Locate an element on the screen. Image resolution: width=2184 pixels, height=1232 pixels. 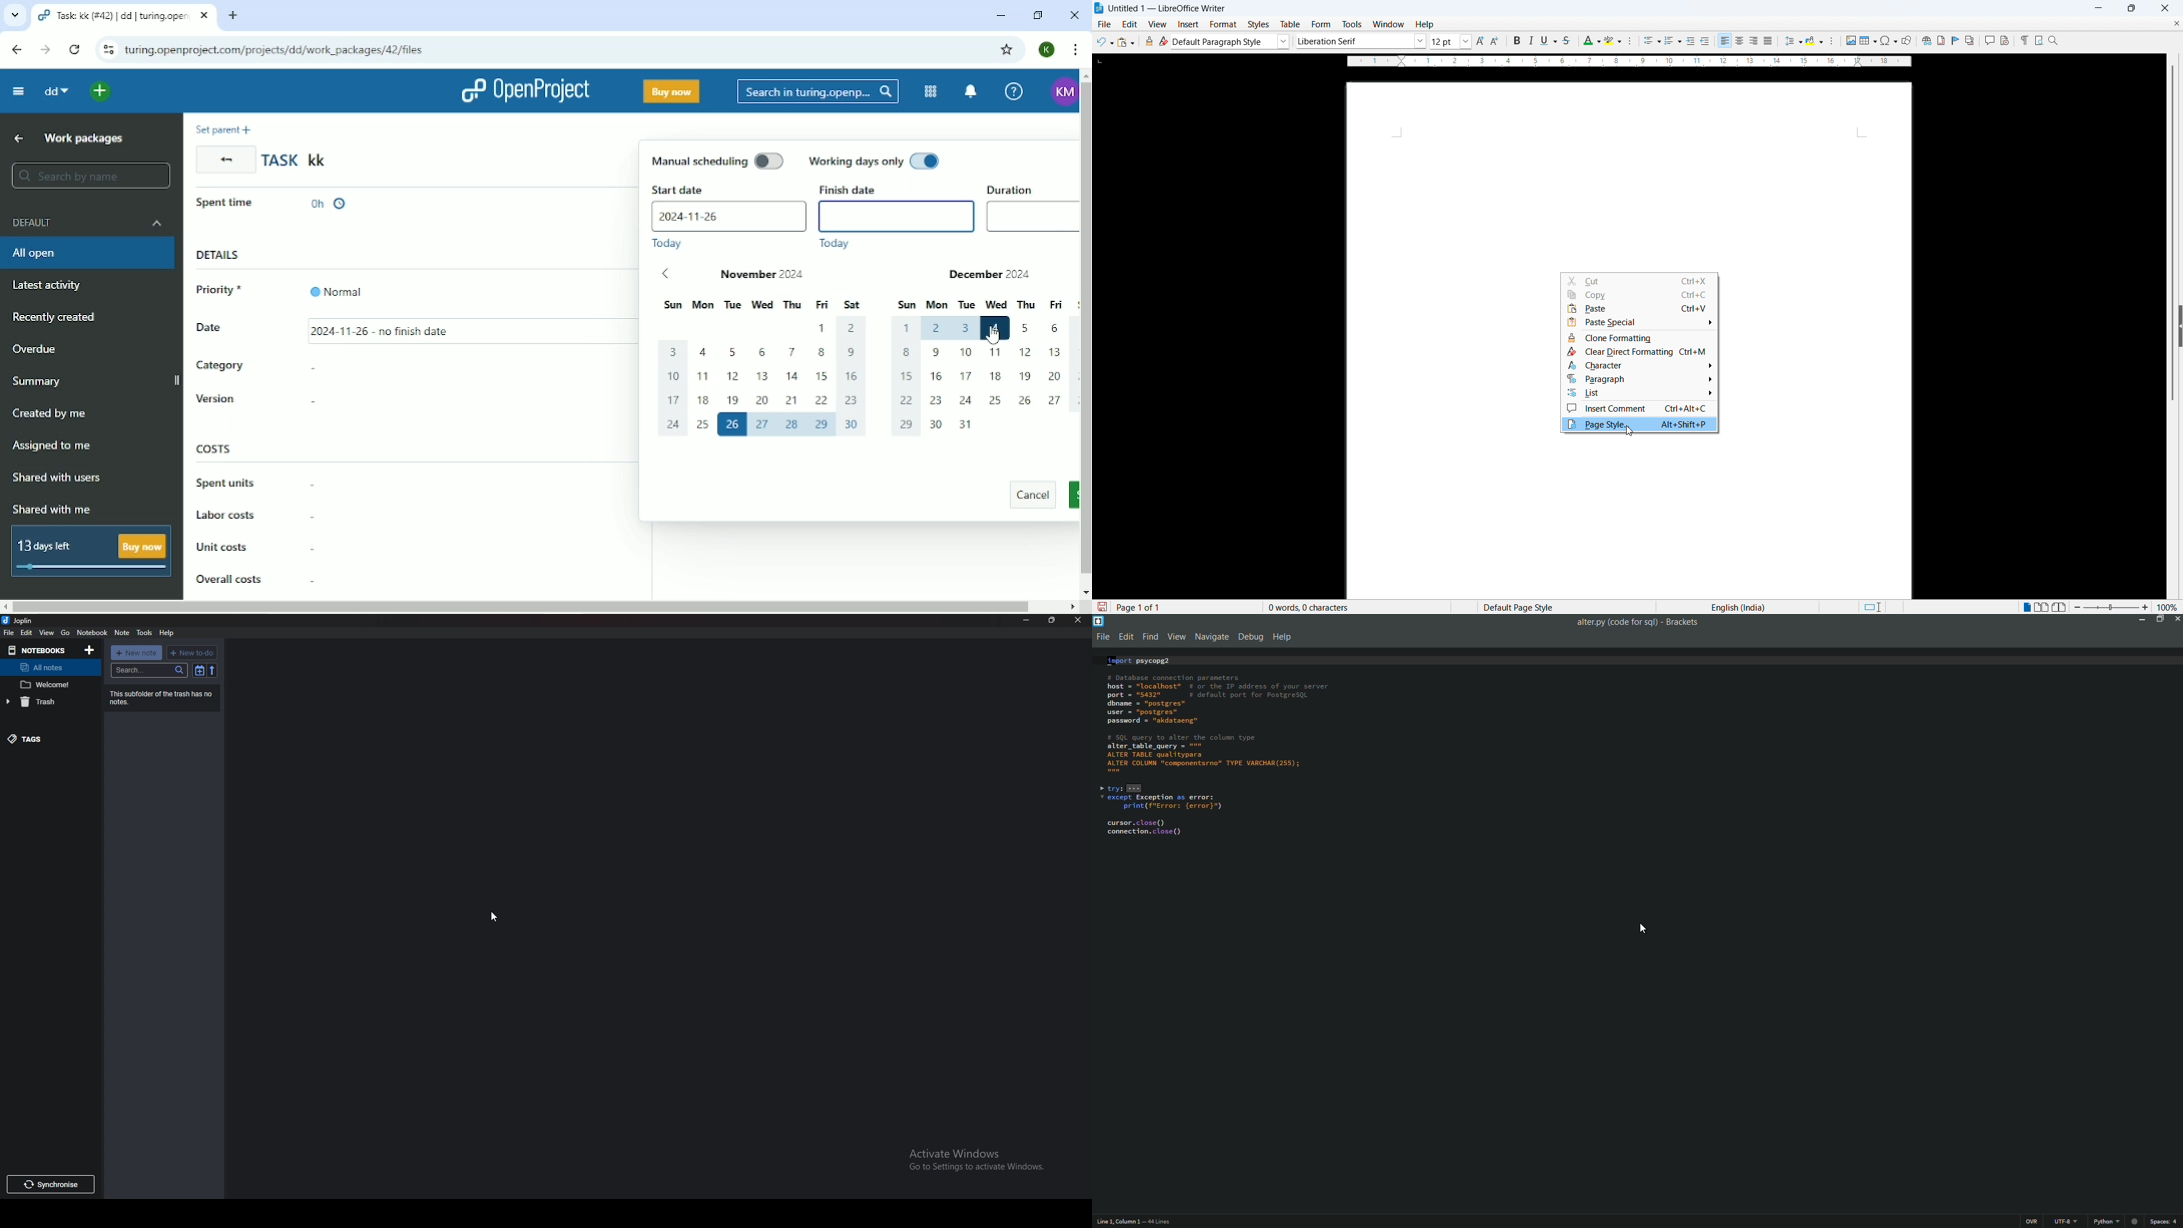
Up is located at coordinates (19, 138).